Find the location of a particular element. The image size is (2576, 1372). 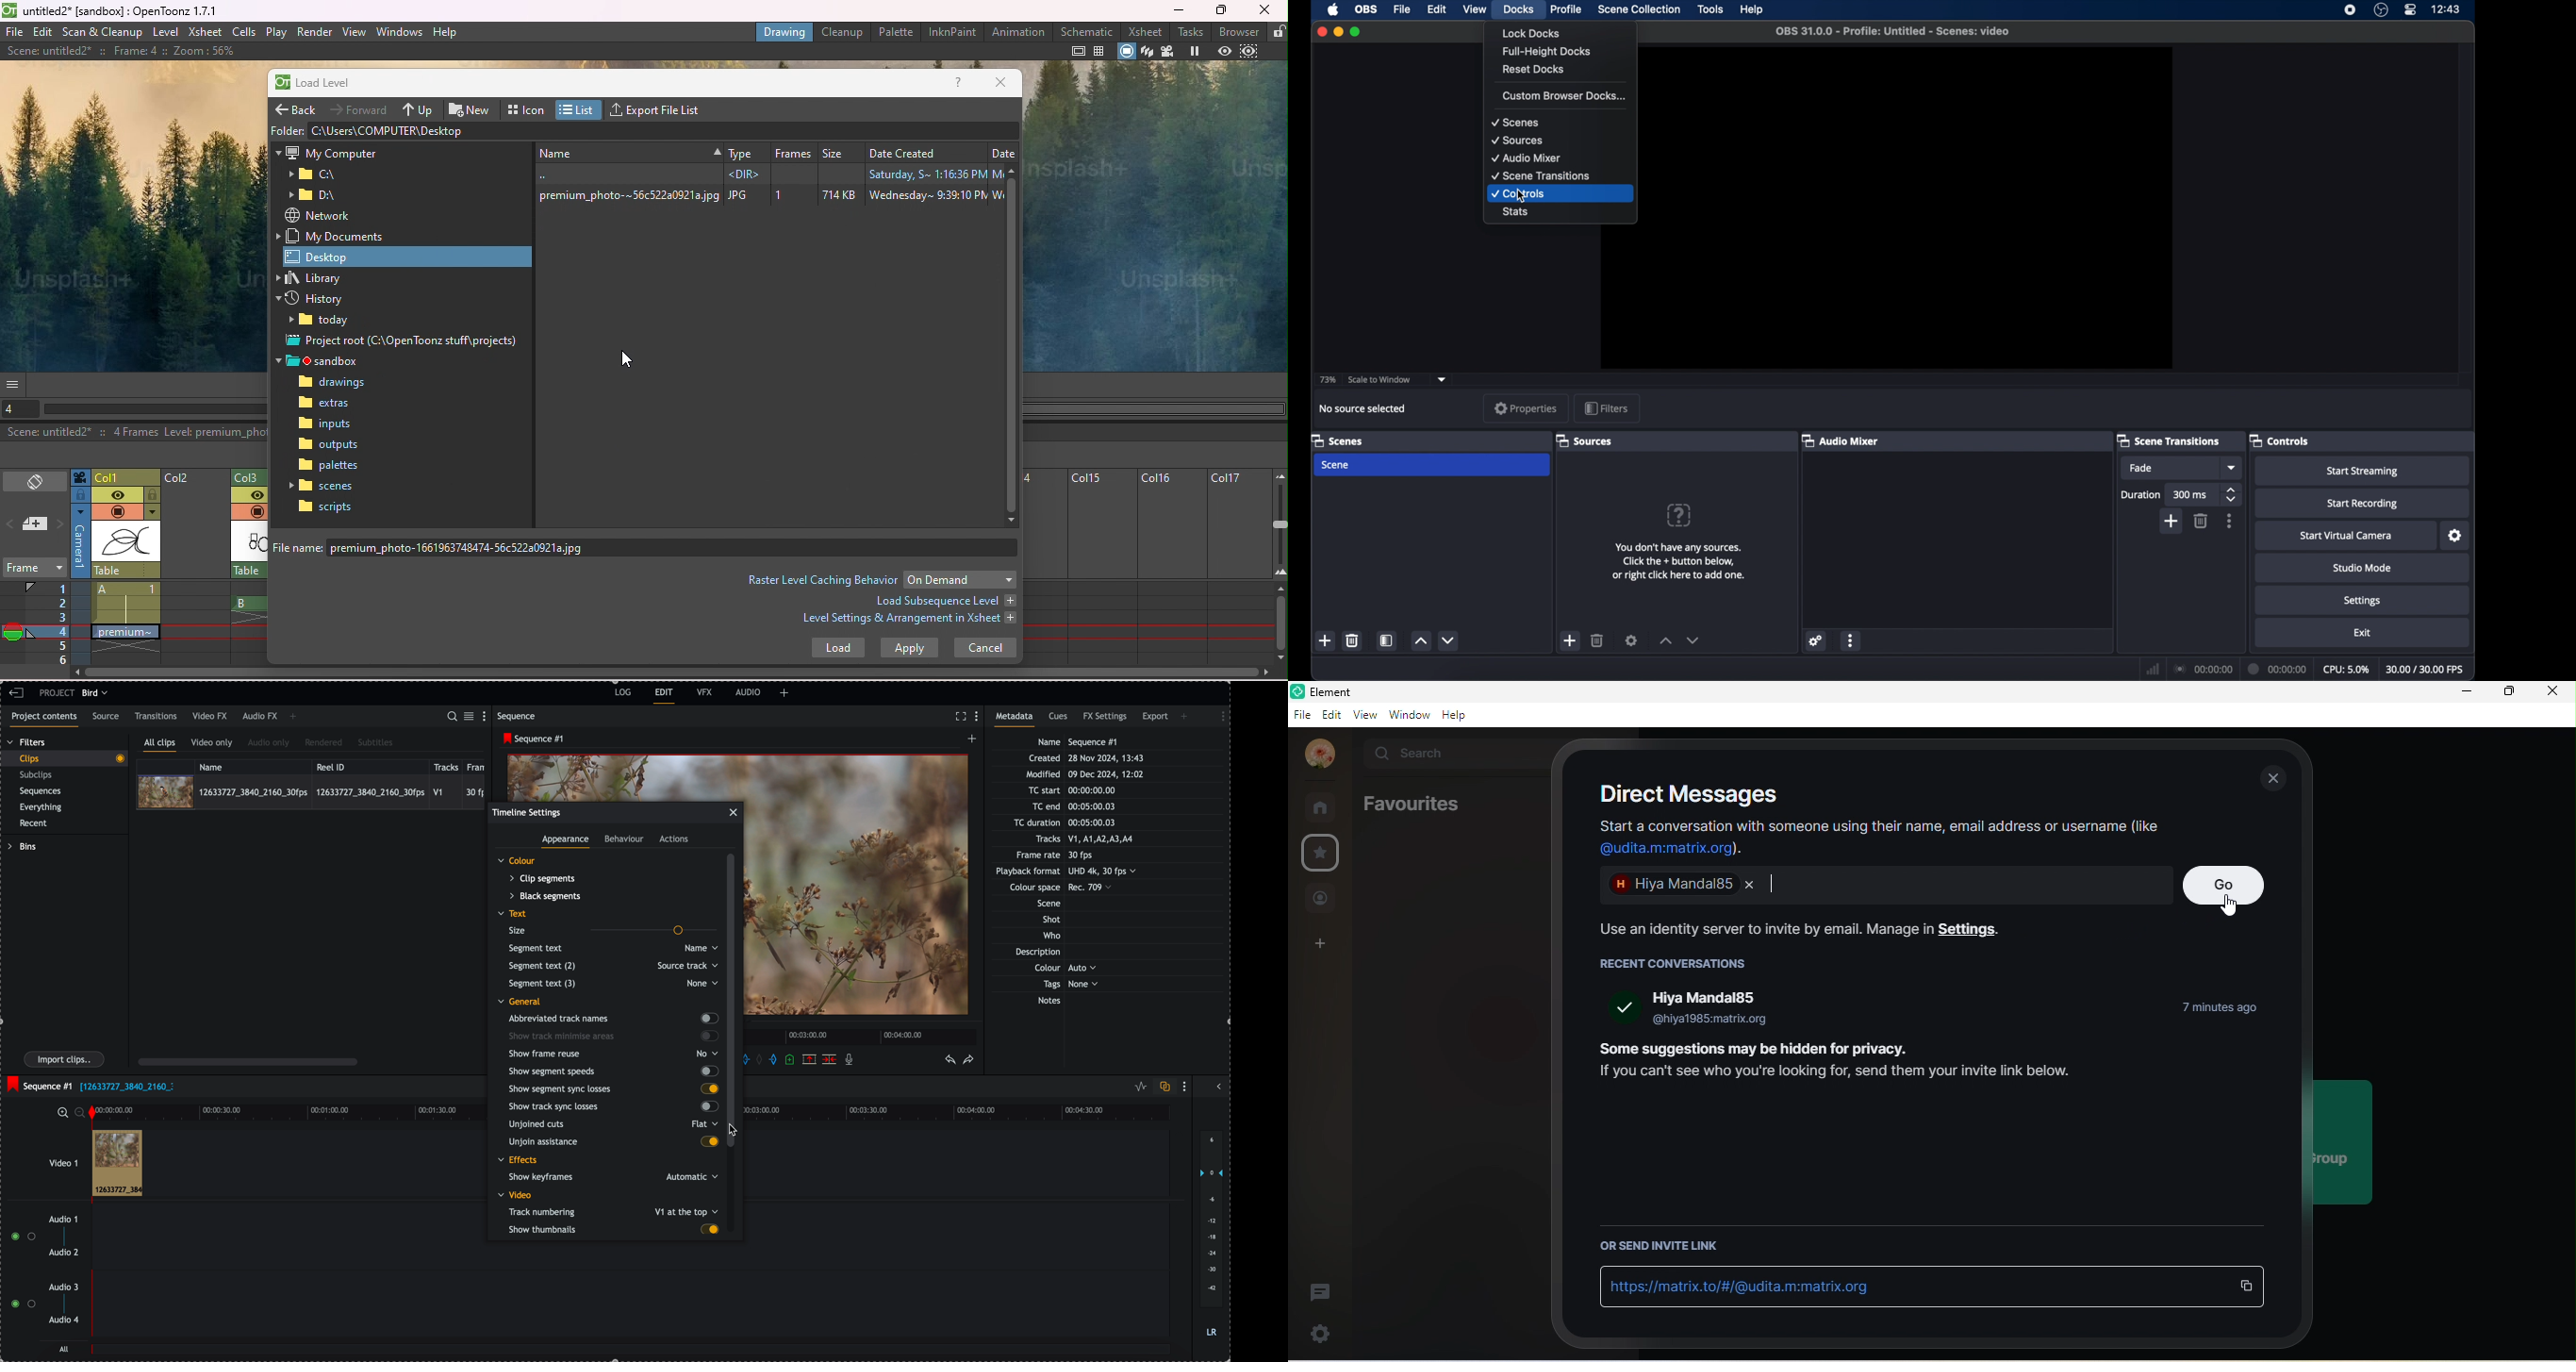

View is located at coordinates (355, 31).